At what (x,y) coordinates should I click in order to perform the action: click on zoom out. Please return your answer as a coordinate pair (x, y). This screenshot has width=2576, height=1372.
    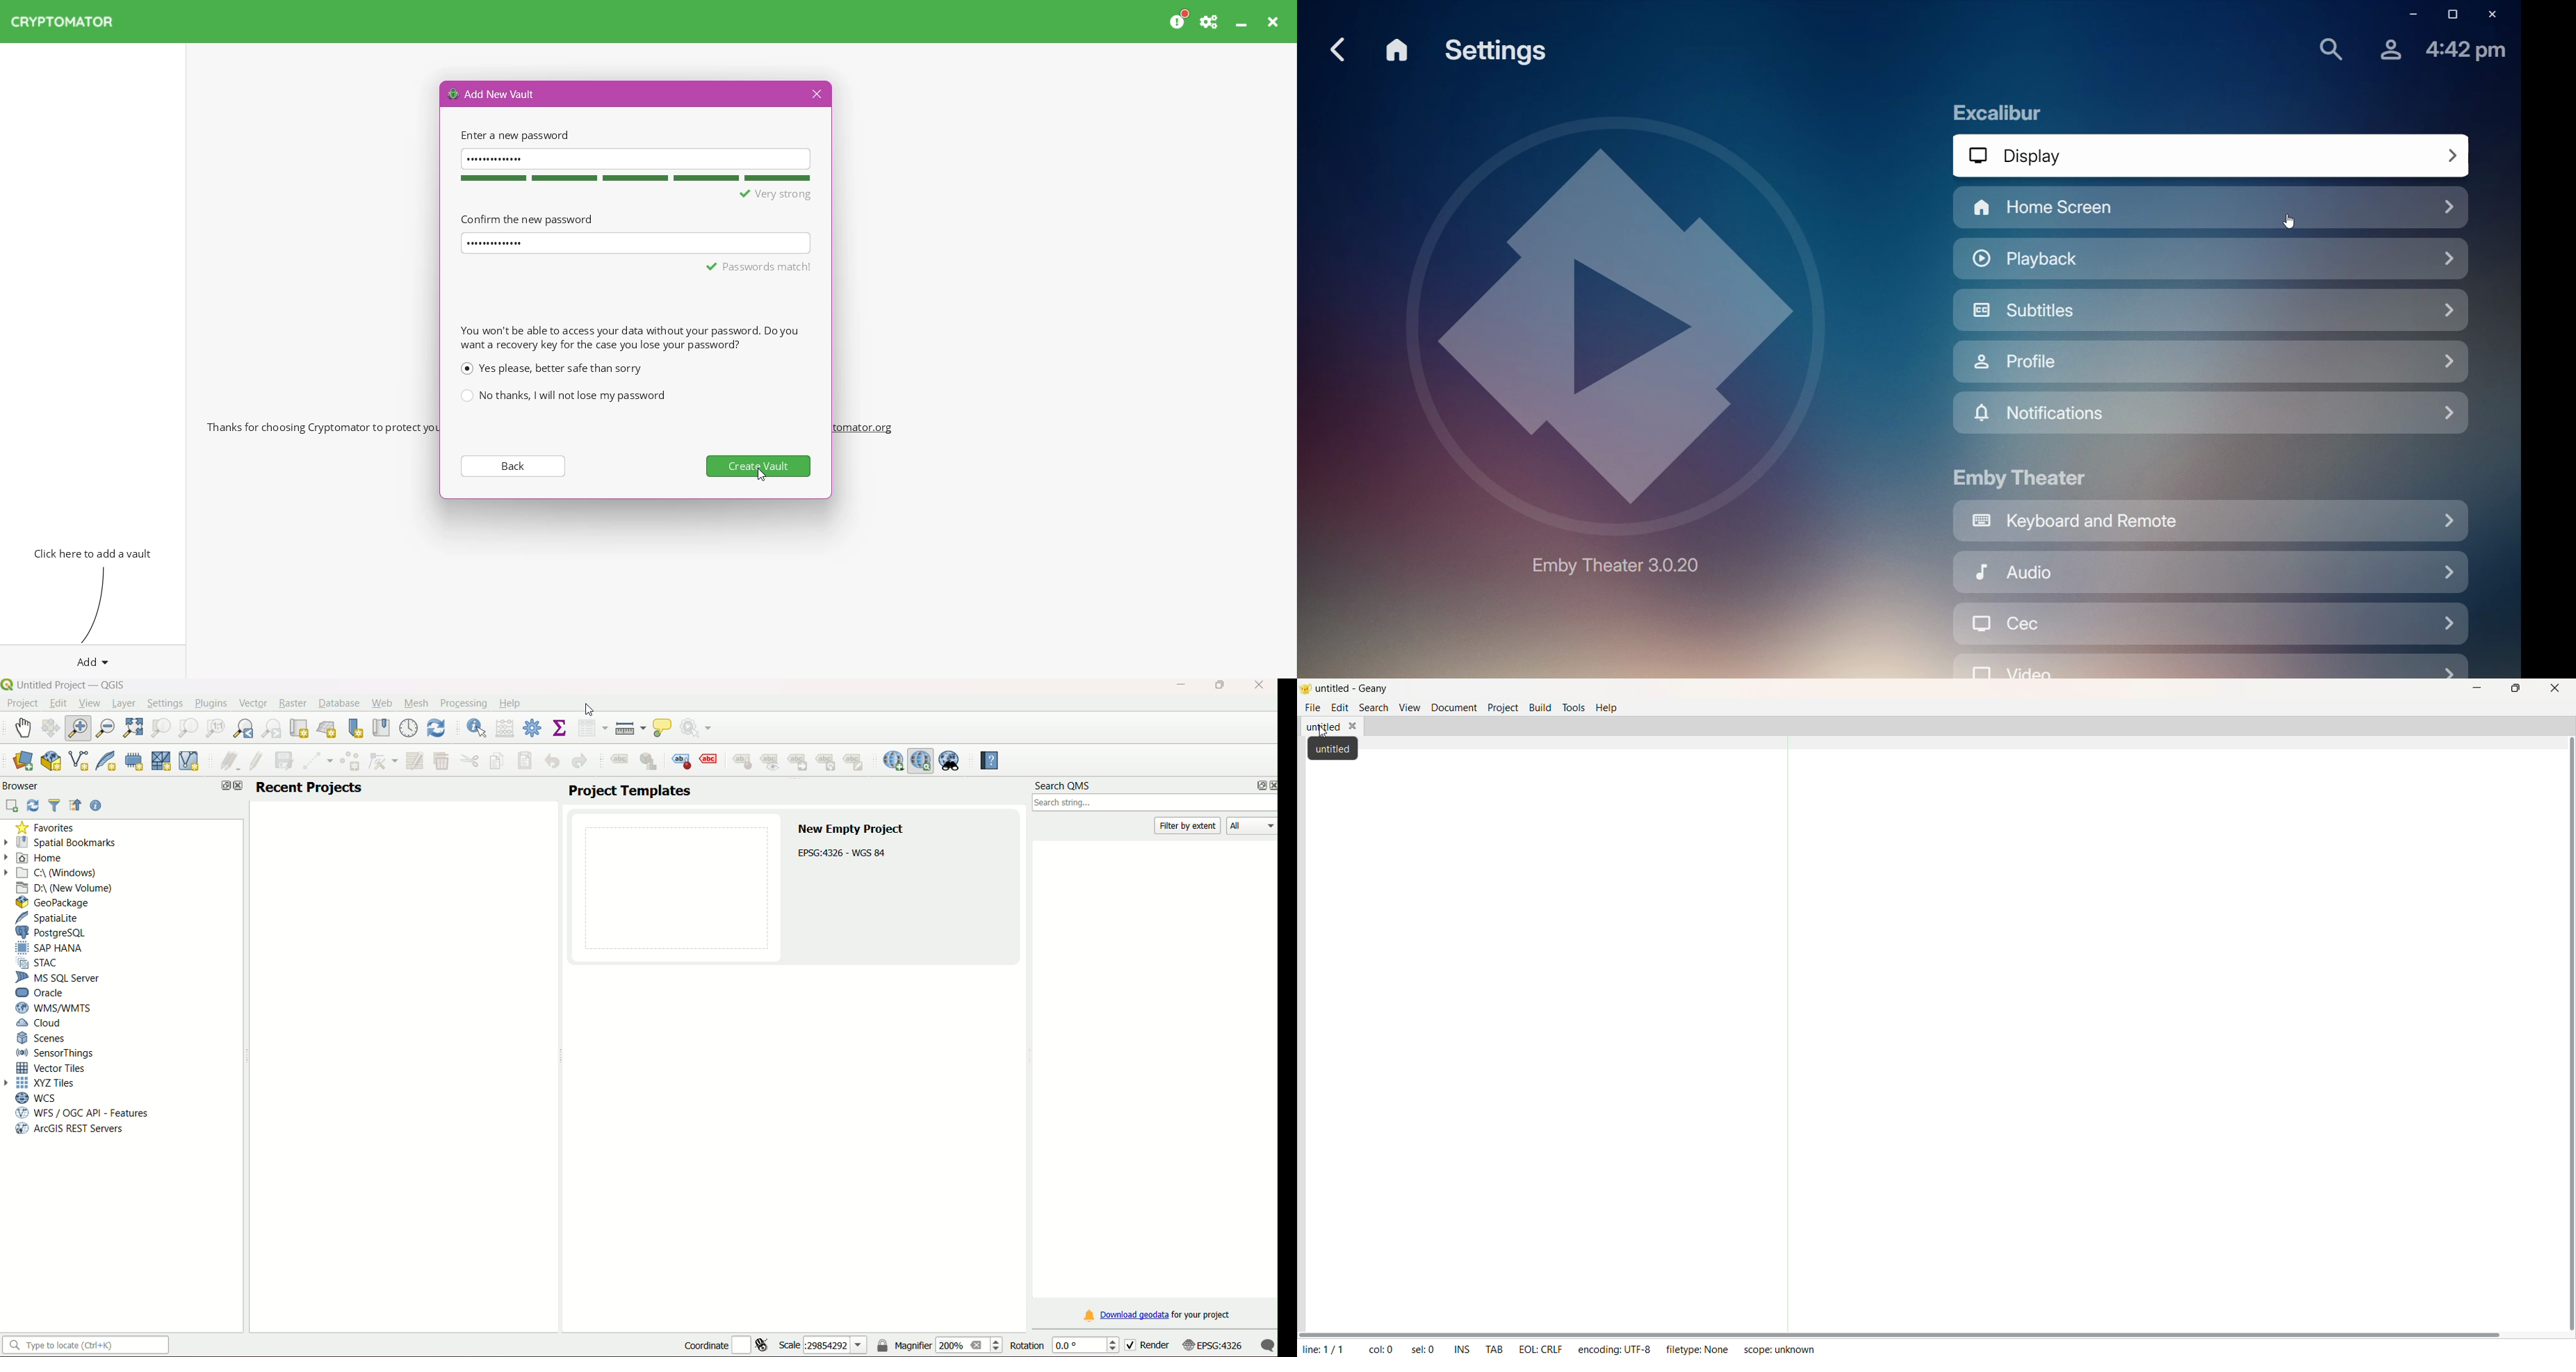
    Looking at the image, I should click on (107, 727).